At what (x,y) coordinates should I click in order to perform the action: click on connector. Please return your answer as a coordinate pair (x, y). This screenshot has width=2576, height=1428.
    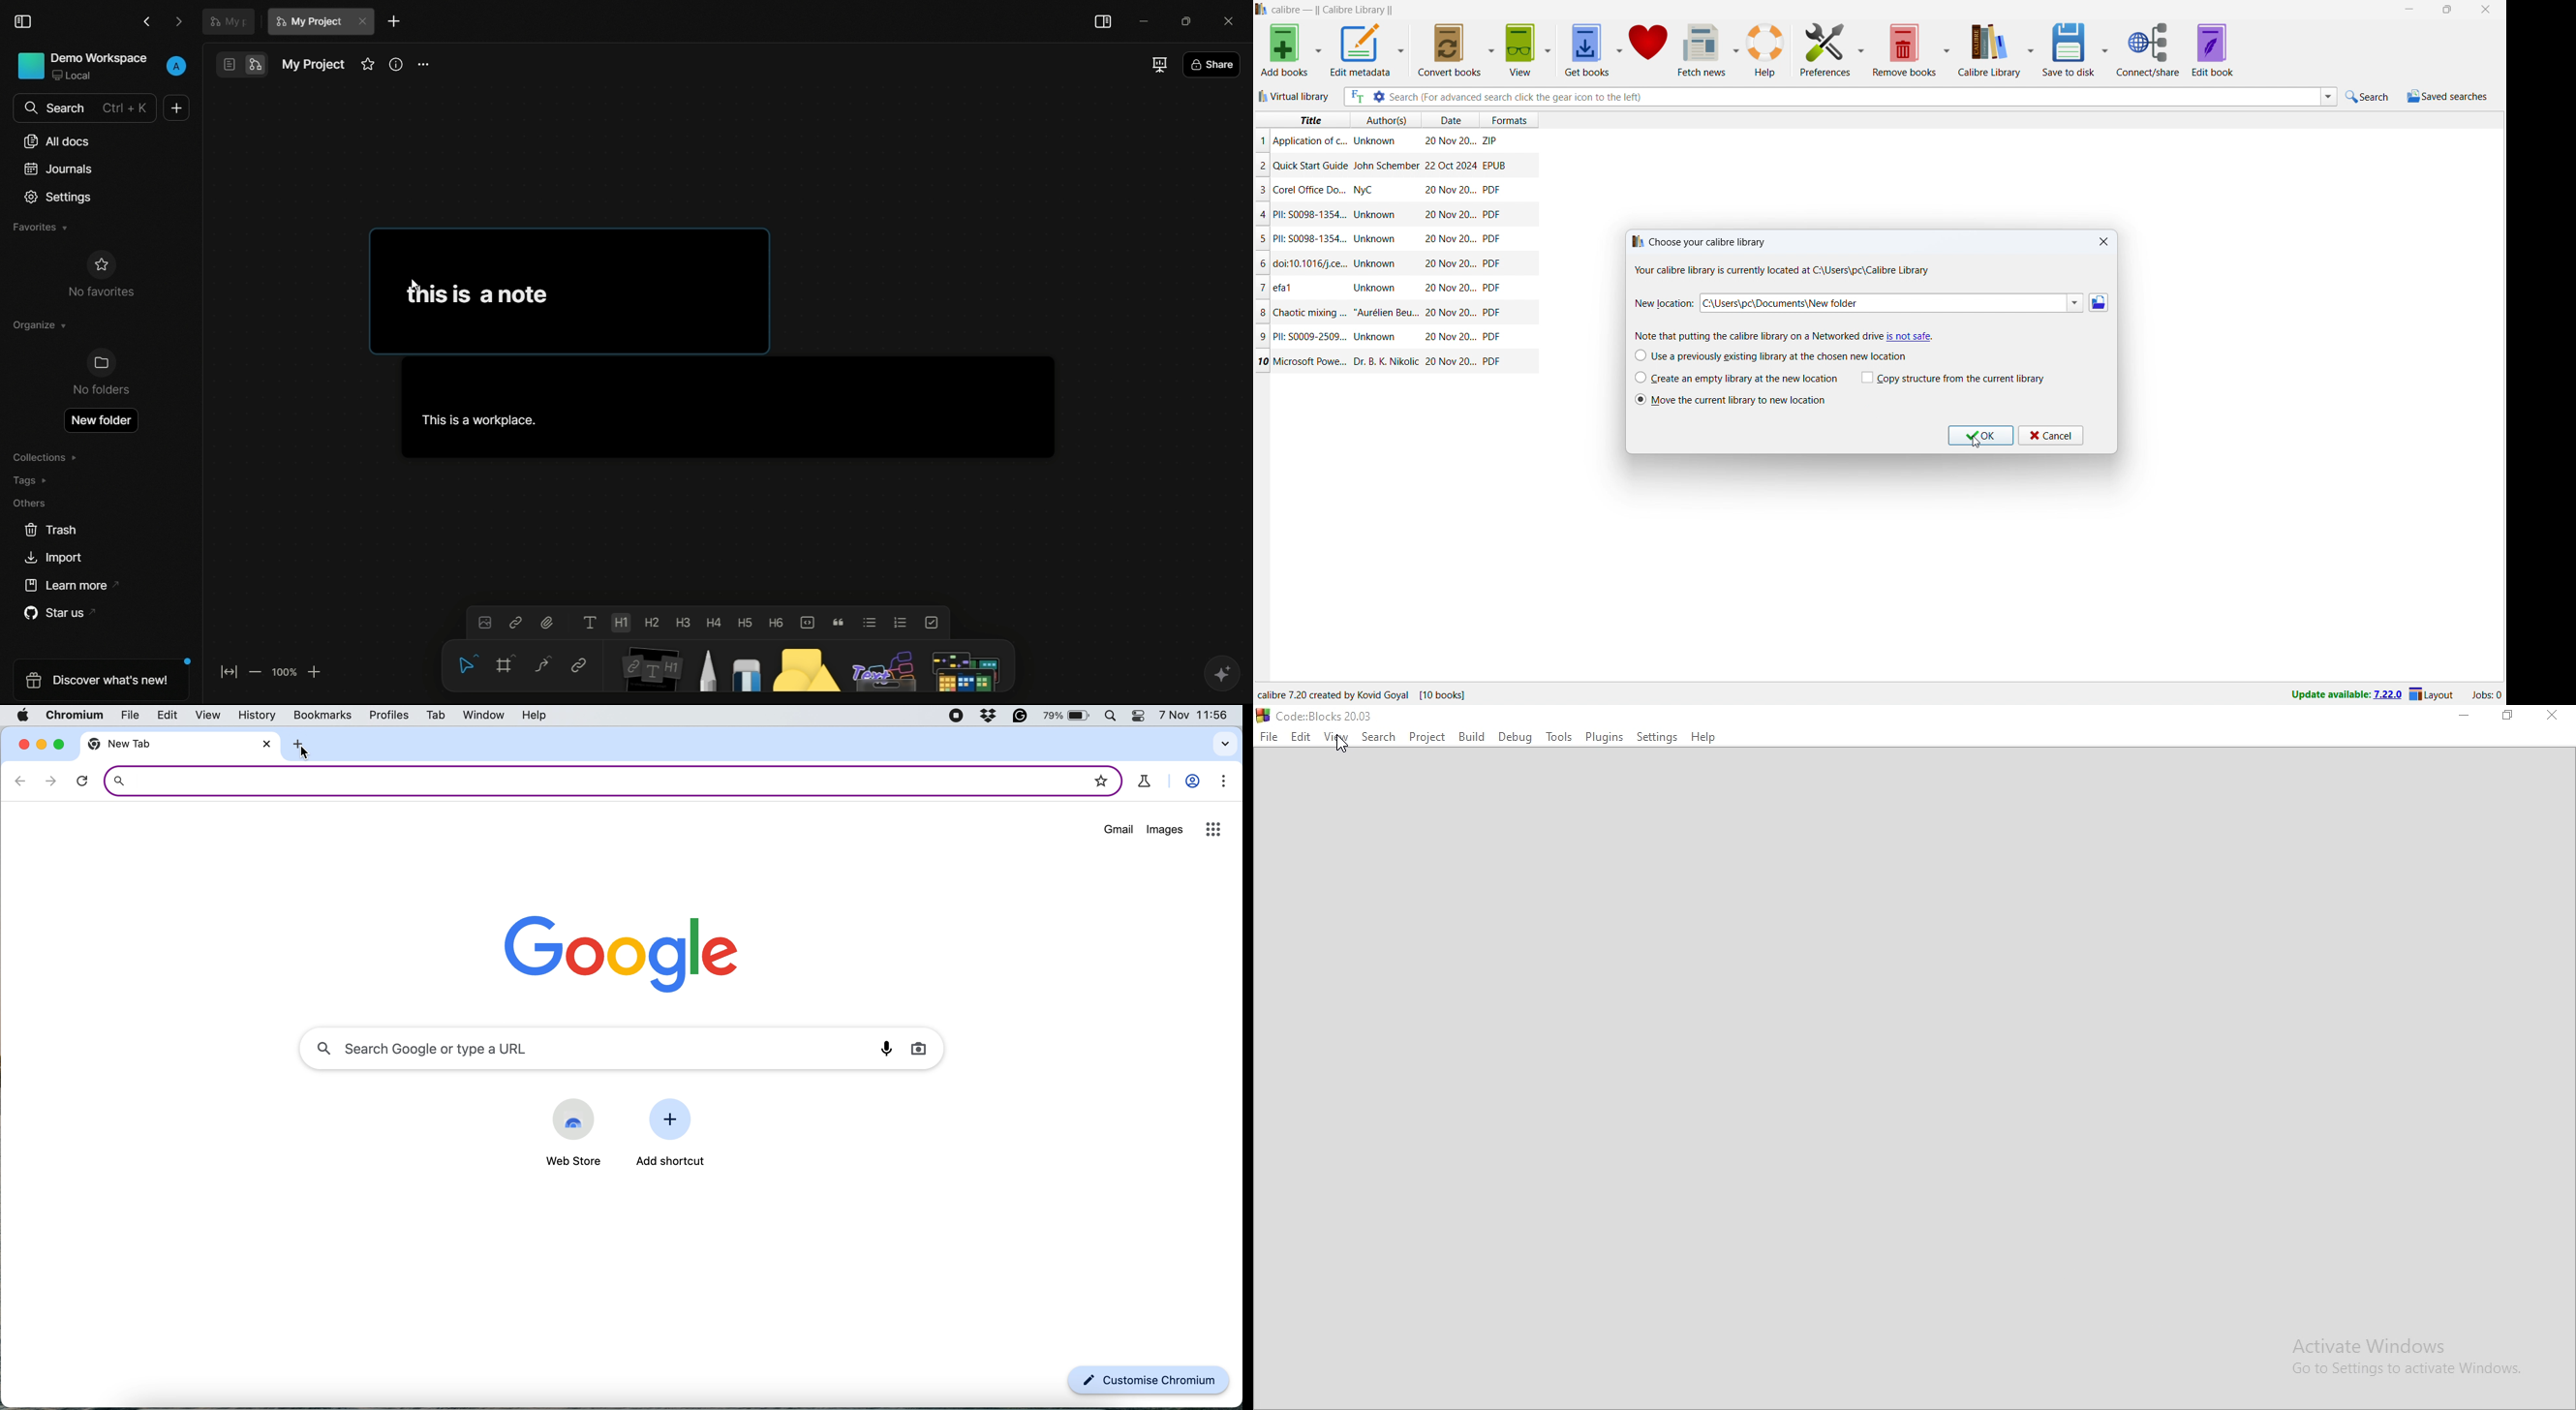
    Looking at the image, I should click on (539, 665).